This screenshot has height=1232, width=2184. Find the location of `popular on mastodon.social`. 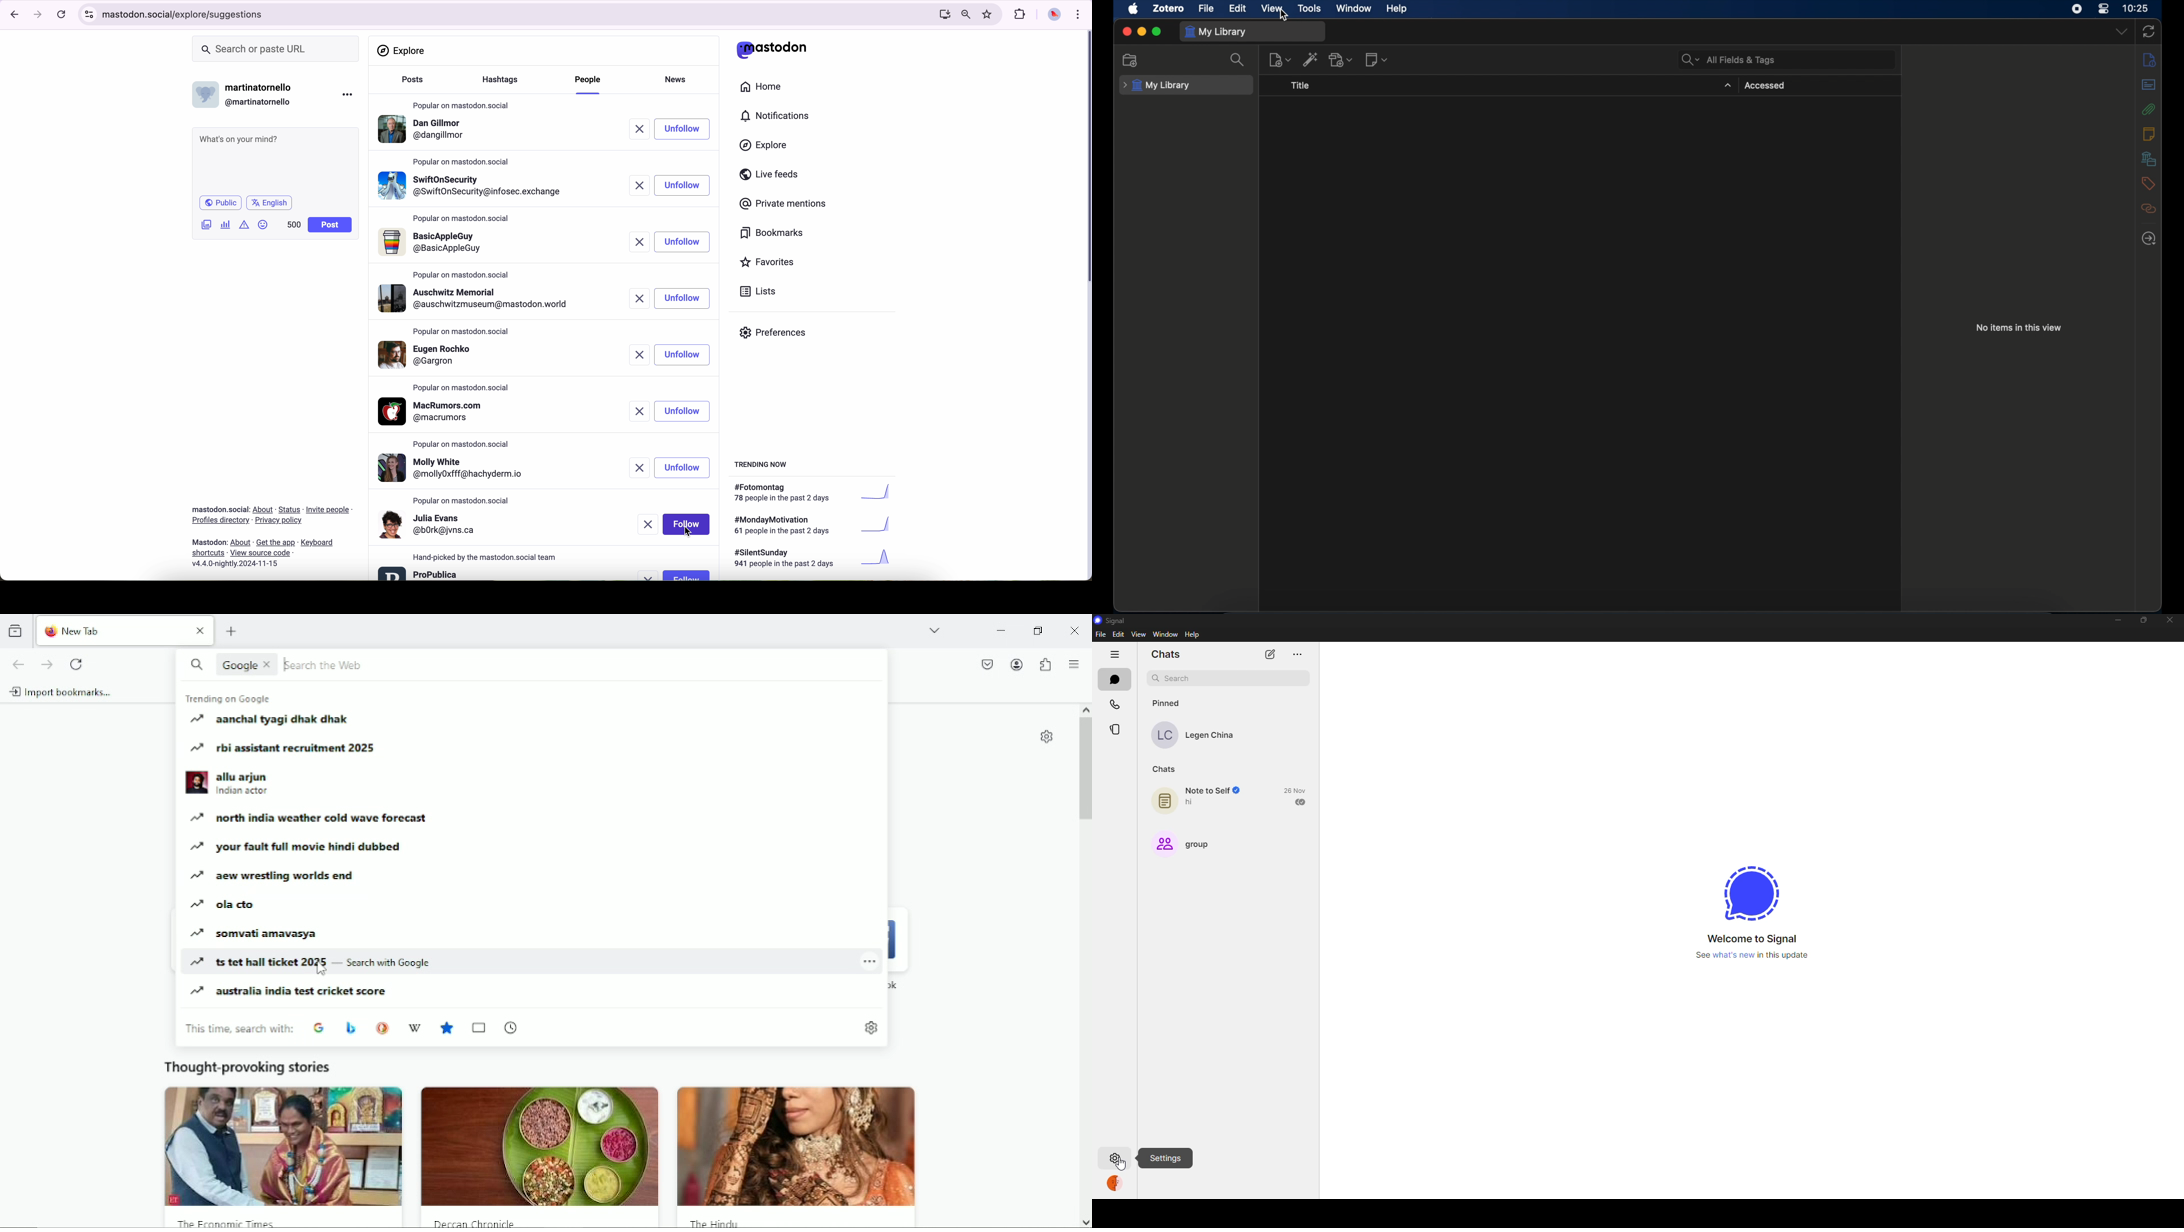

popular on mastodon.social is located at coordinates (462, 388).